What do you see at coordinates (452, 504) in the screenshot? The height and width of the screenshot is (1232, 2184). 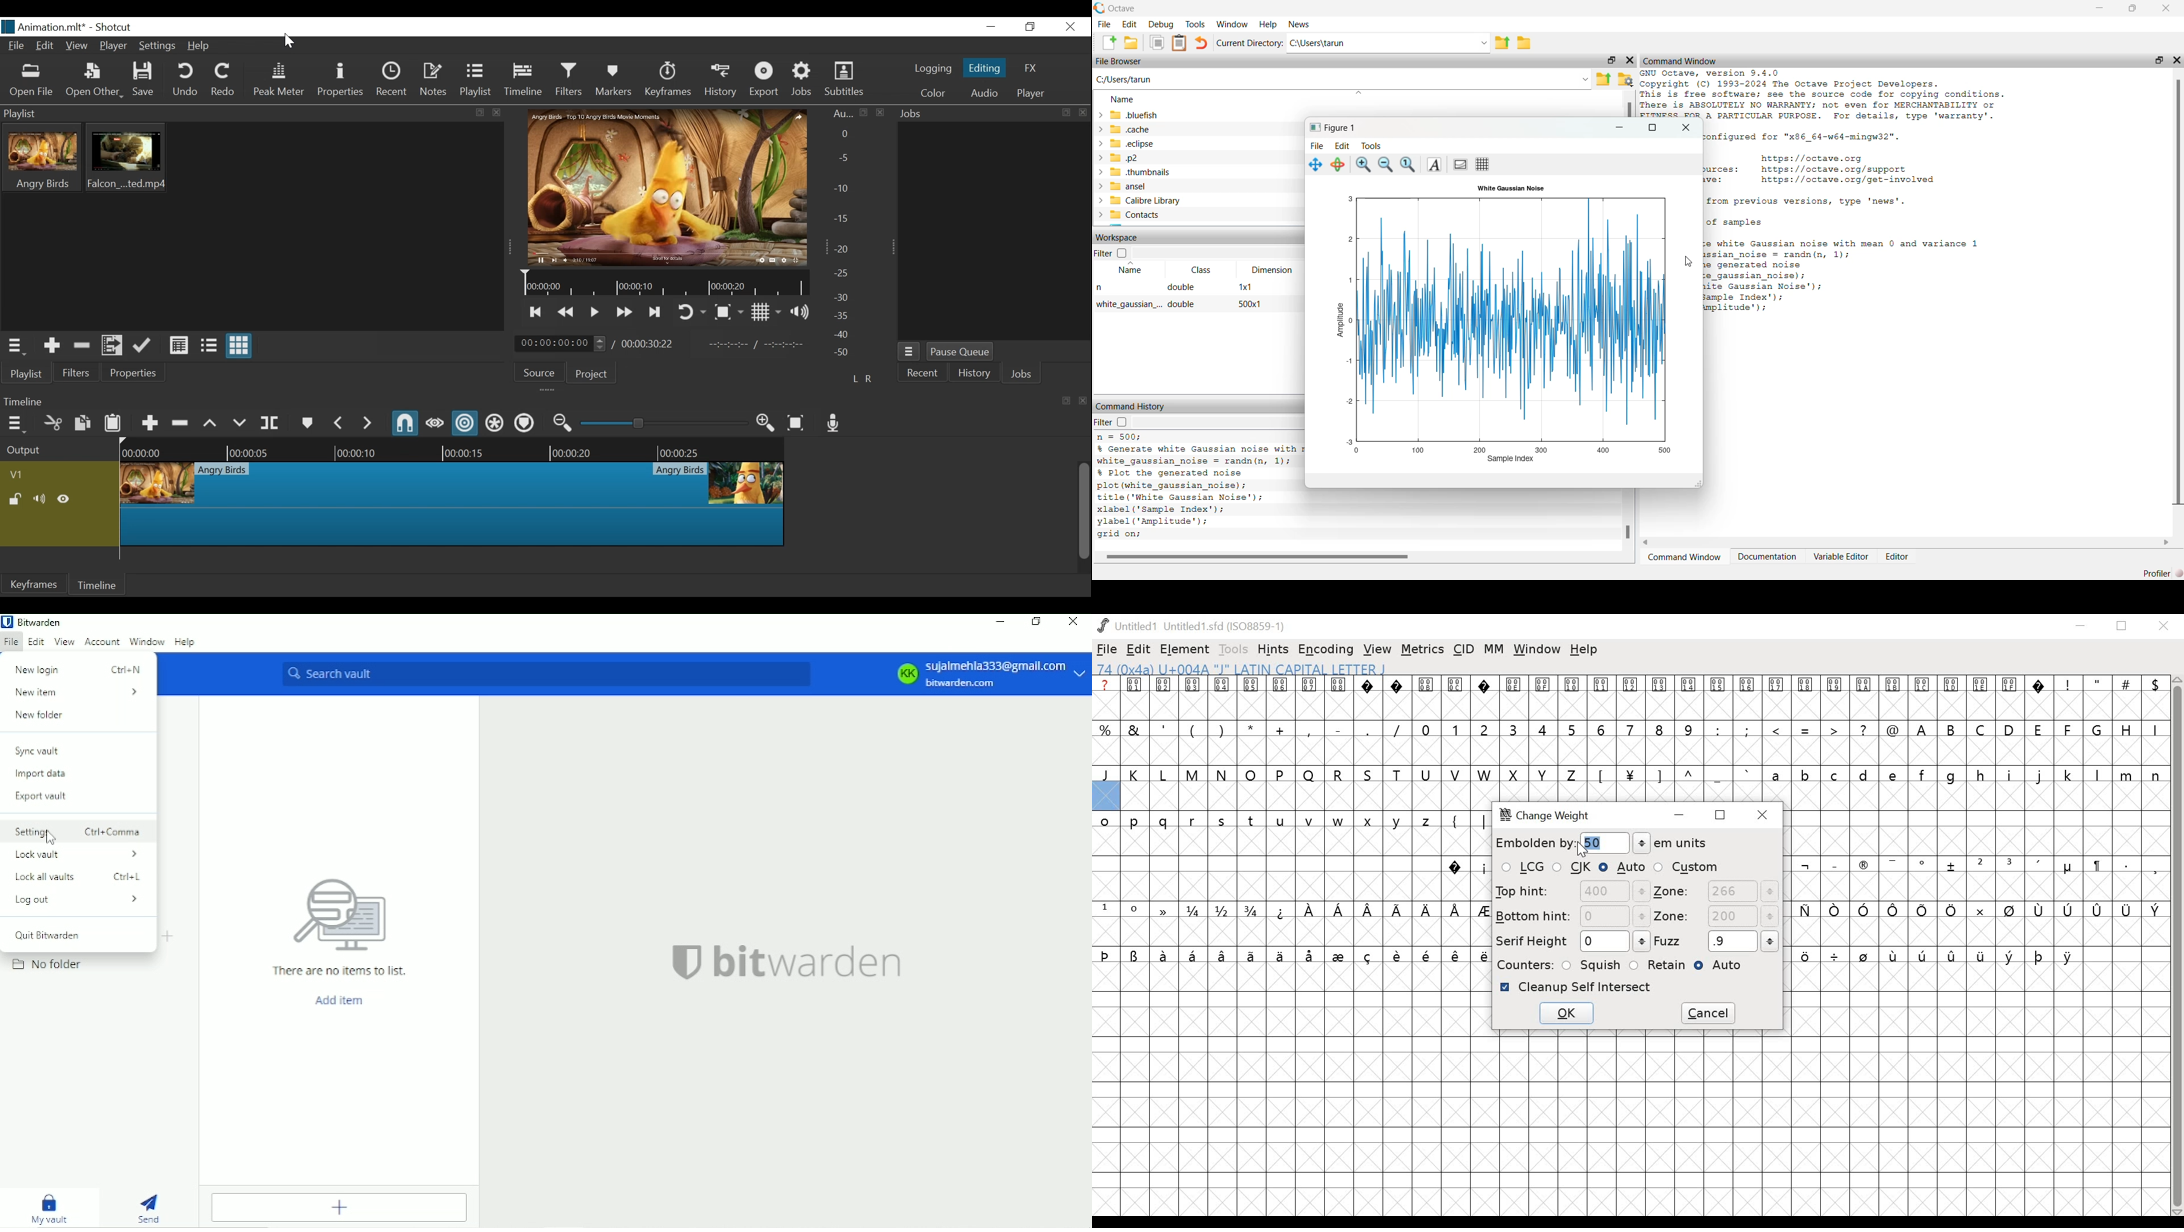 I see `Clip` at bounding box center [452, 504].